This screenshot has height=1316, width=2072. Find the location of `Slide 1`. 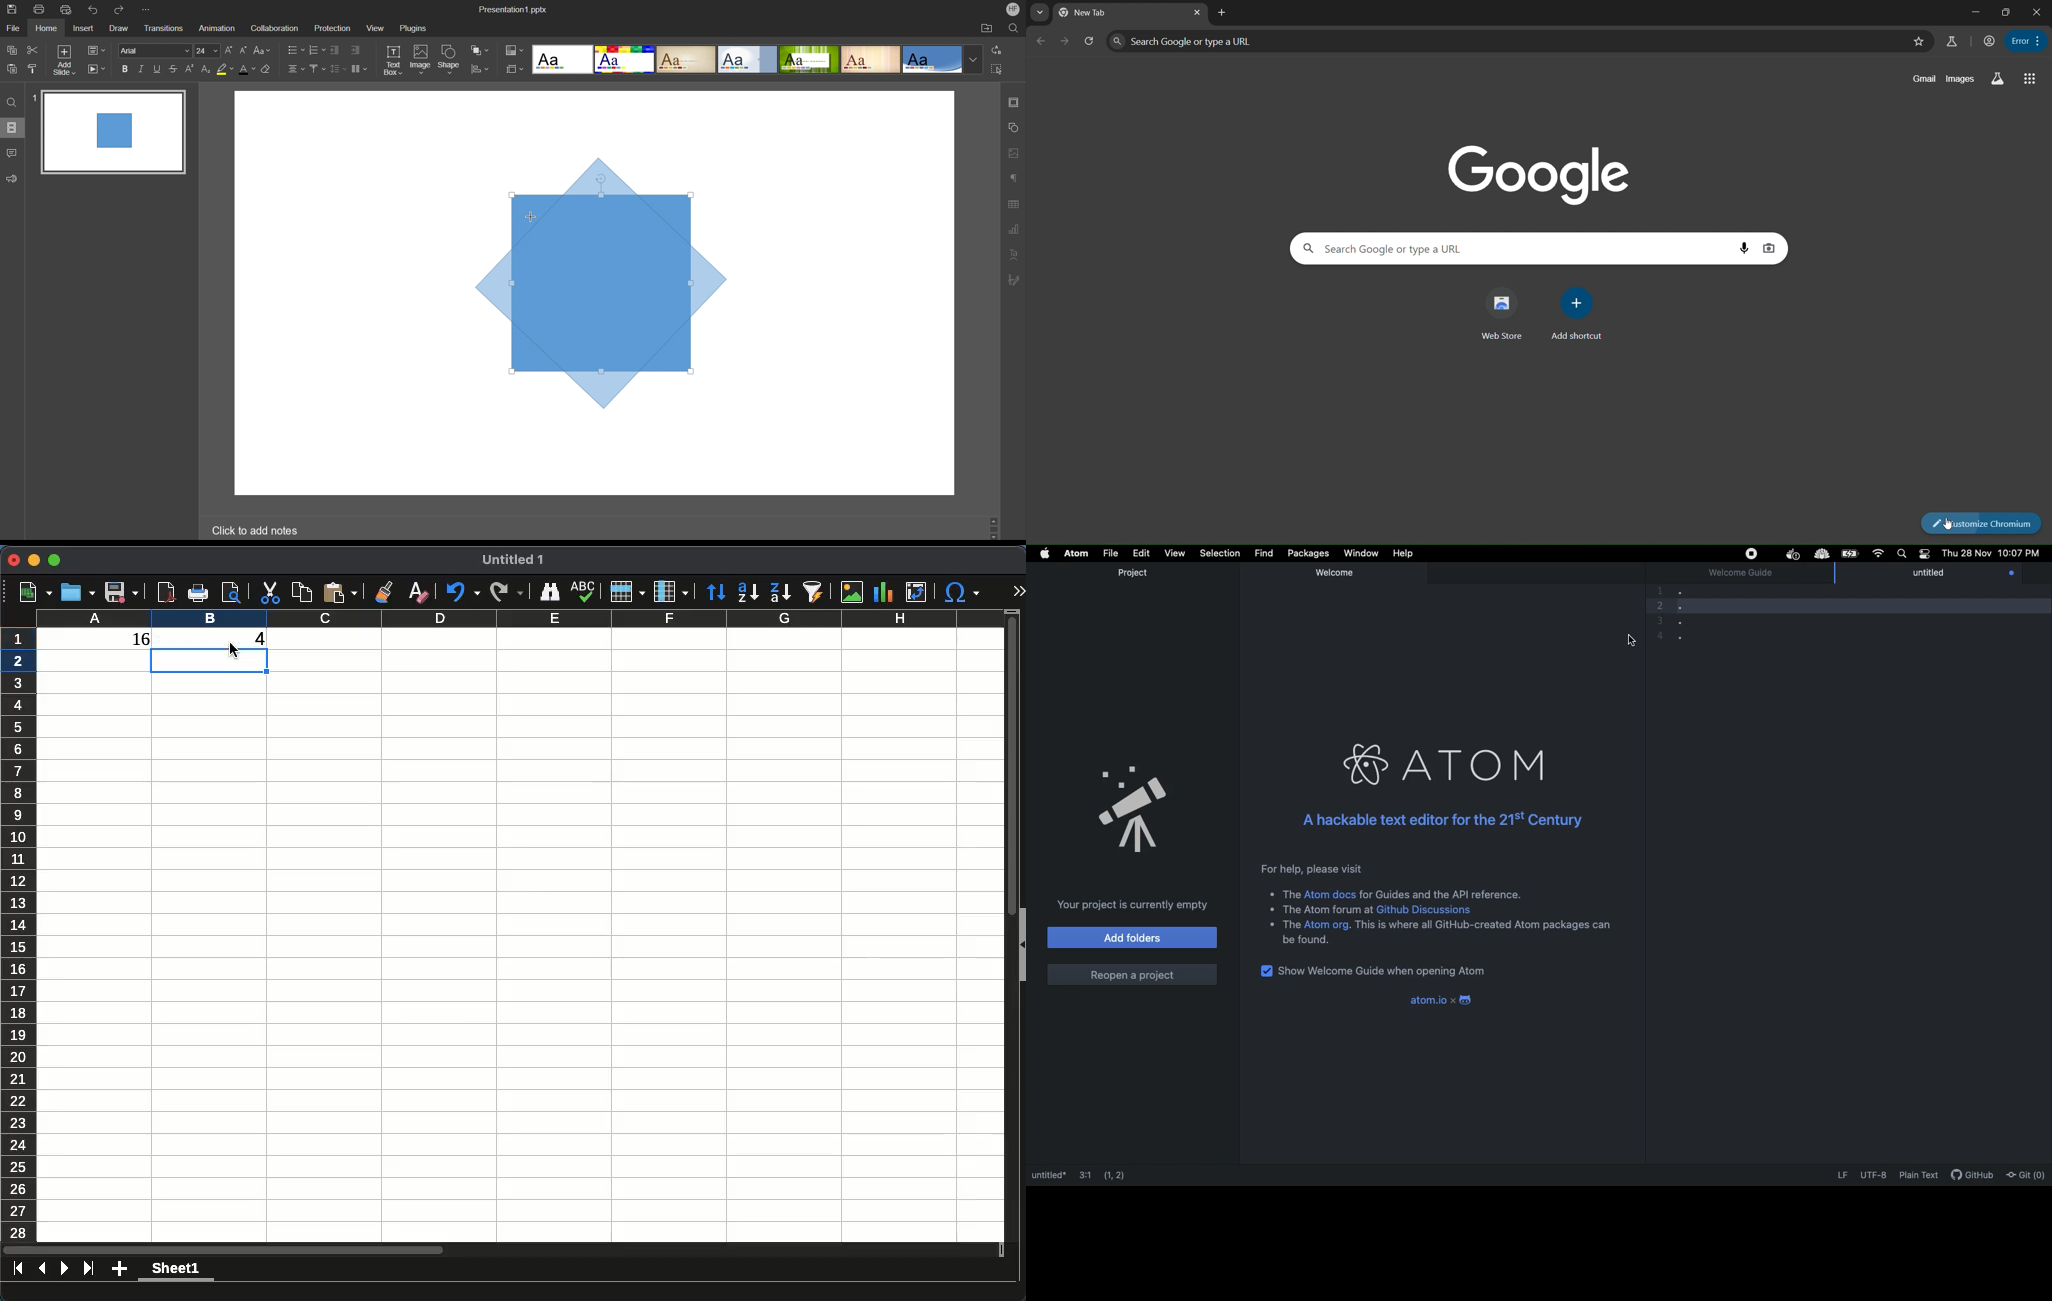

Slide 1 is located at coordinates (111, 133).